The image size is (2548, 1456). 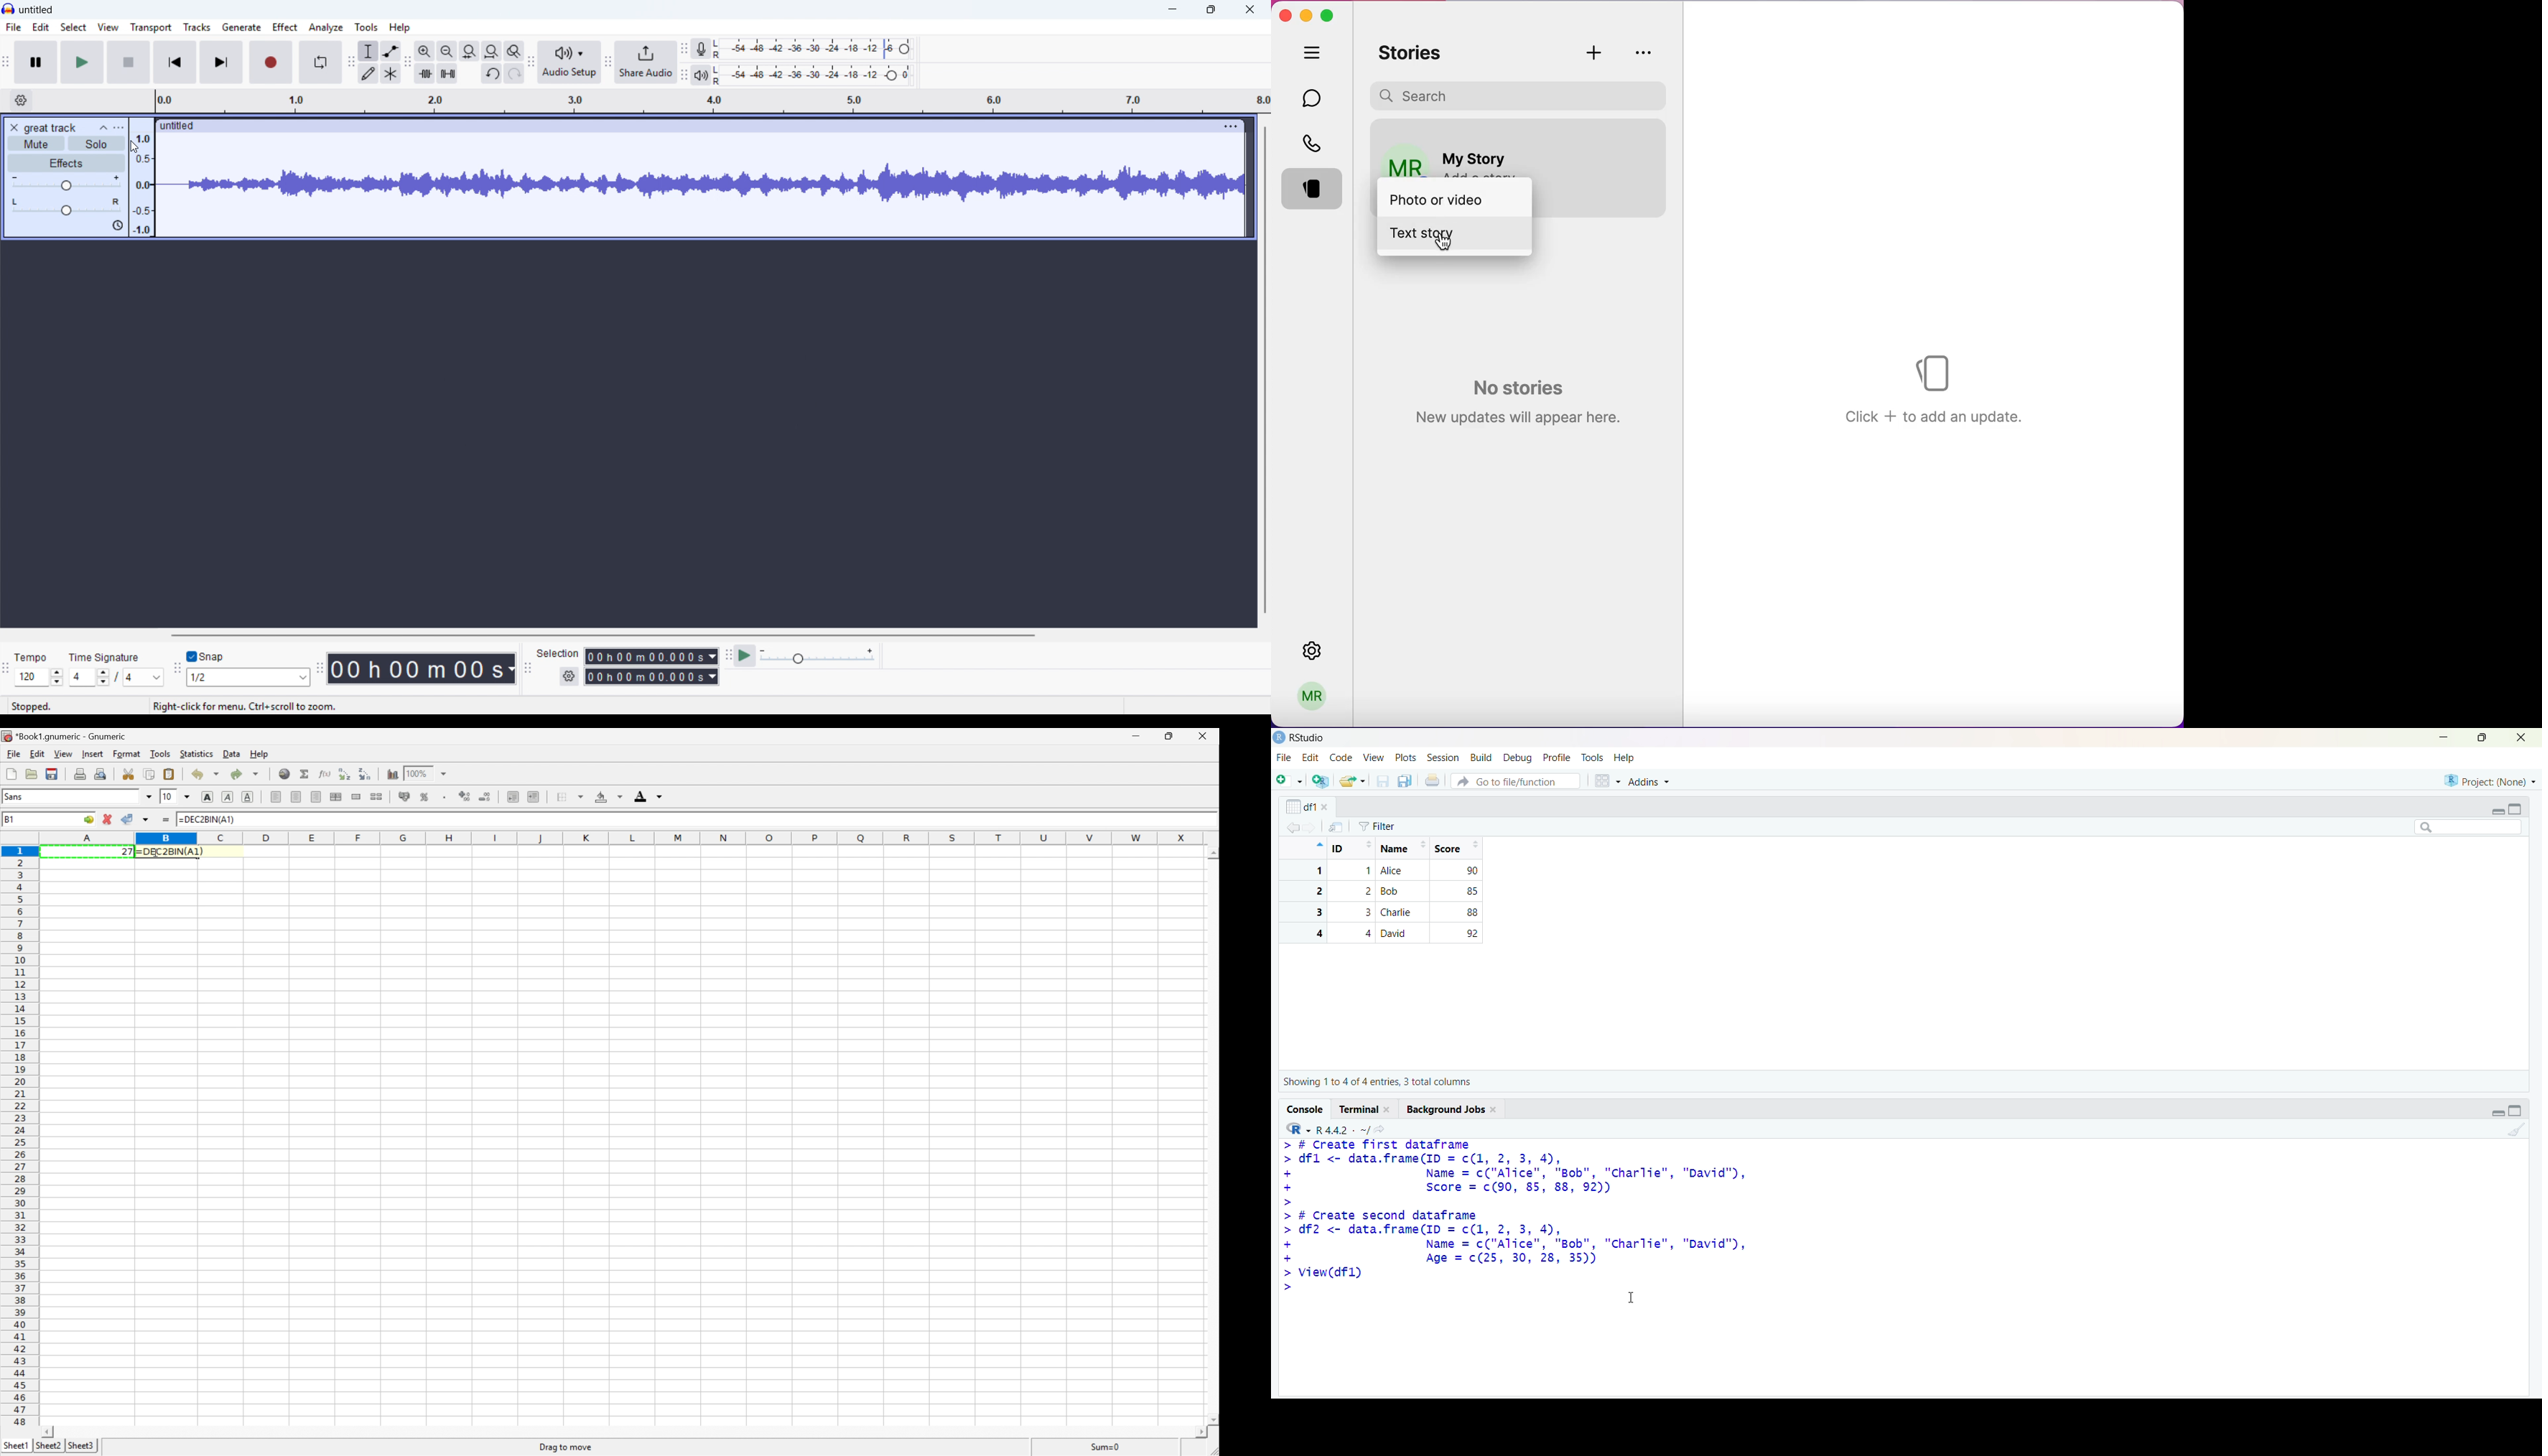 I want to click on Sort the selected region in descending order based on the first column selected, so click(x=369, y=774).